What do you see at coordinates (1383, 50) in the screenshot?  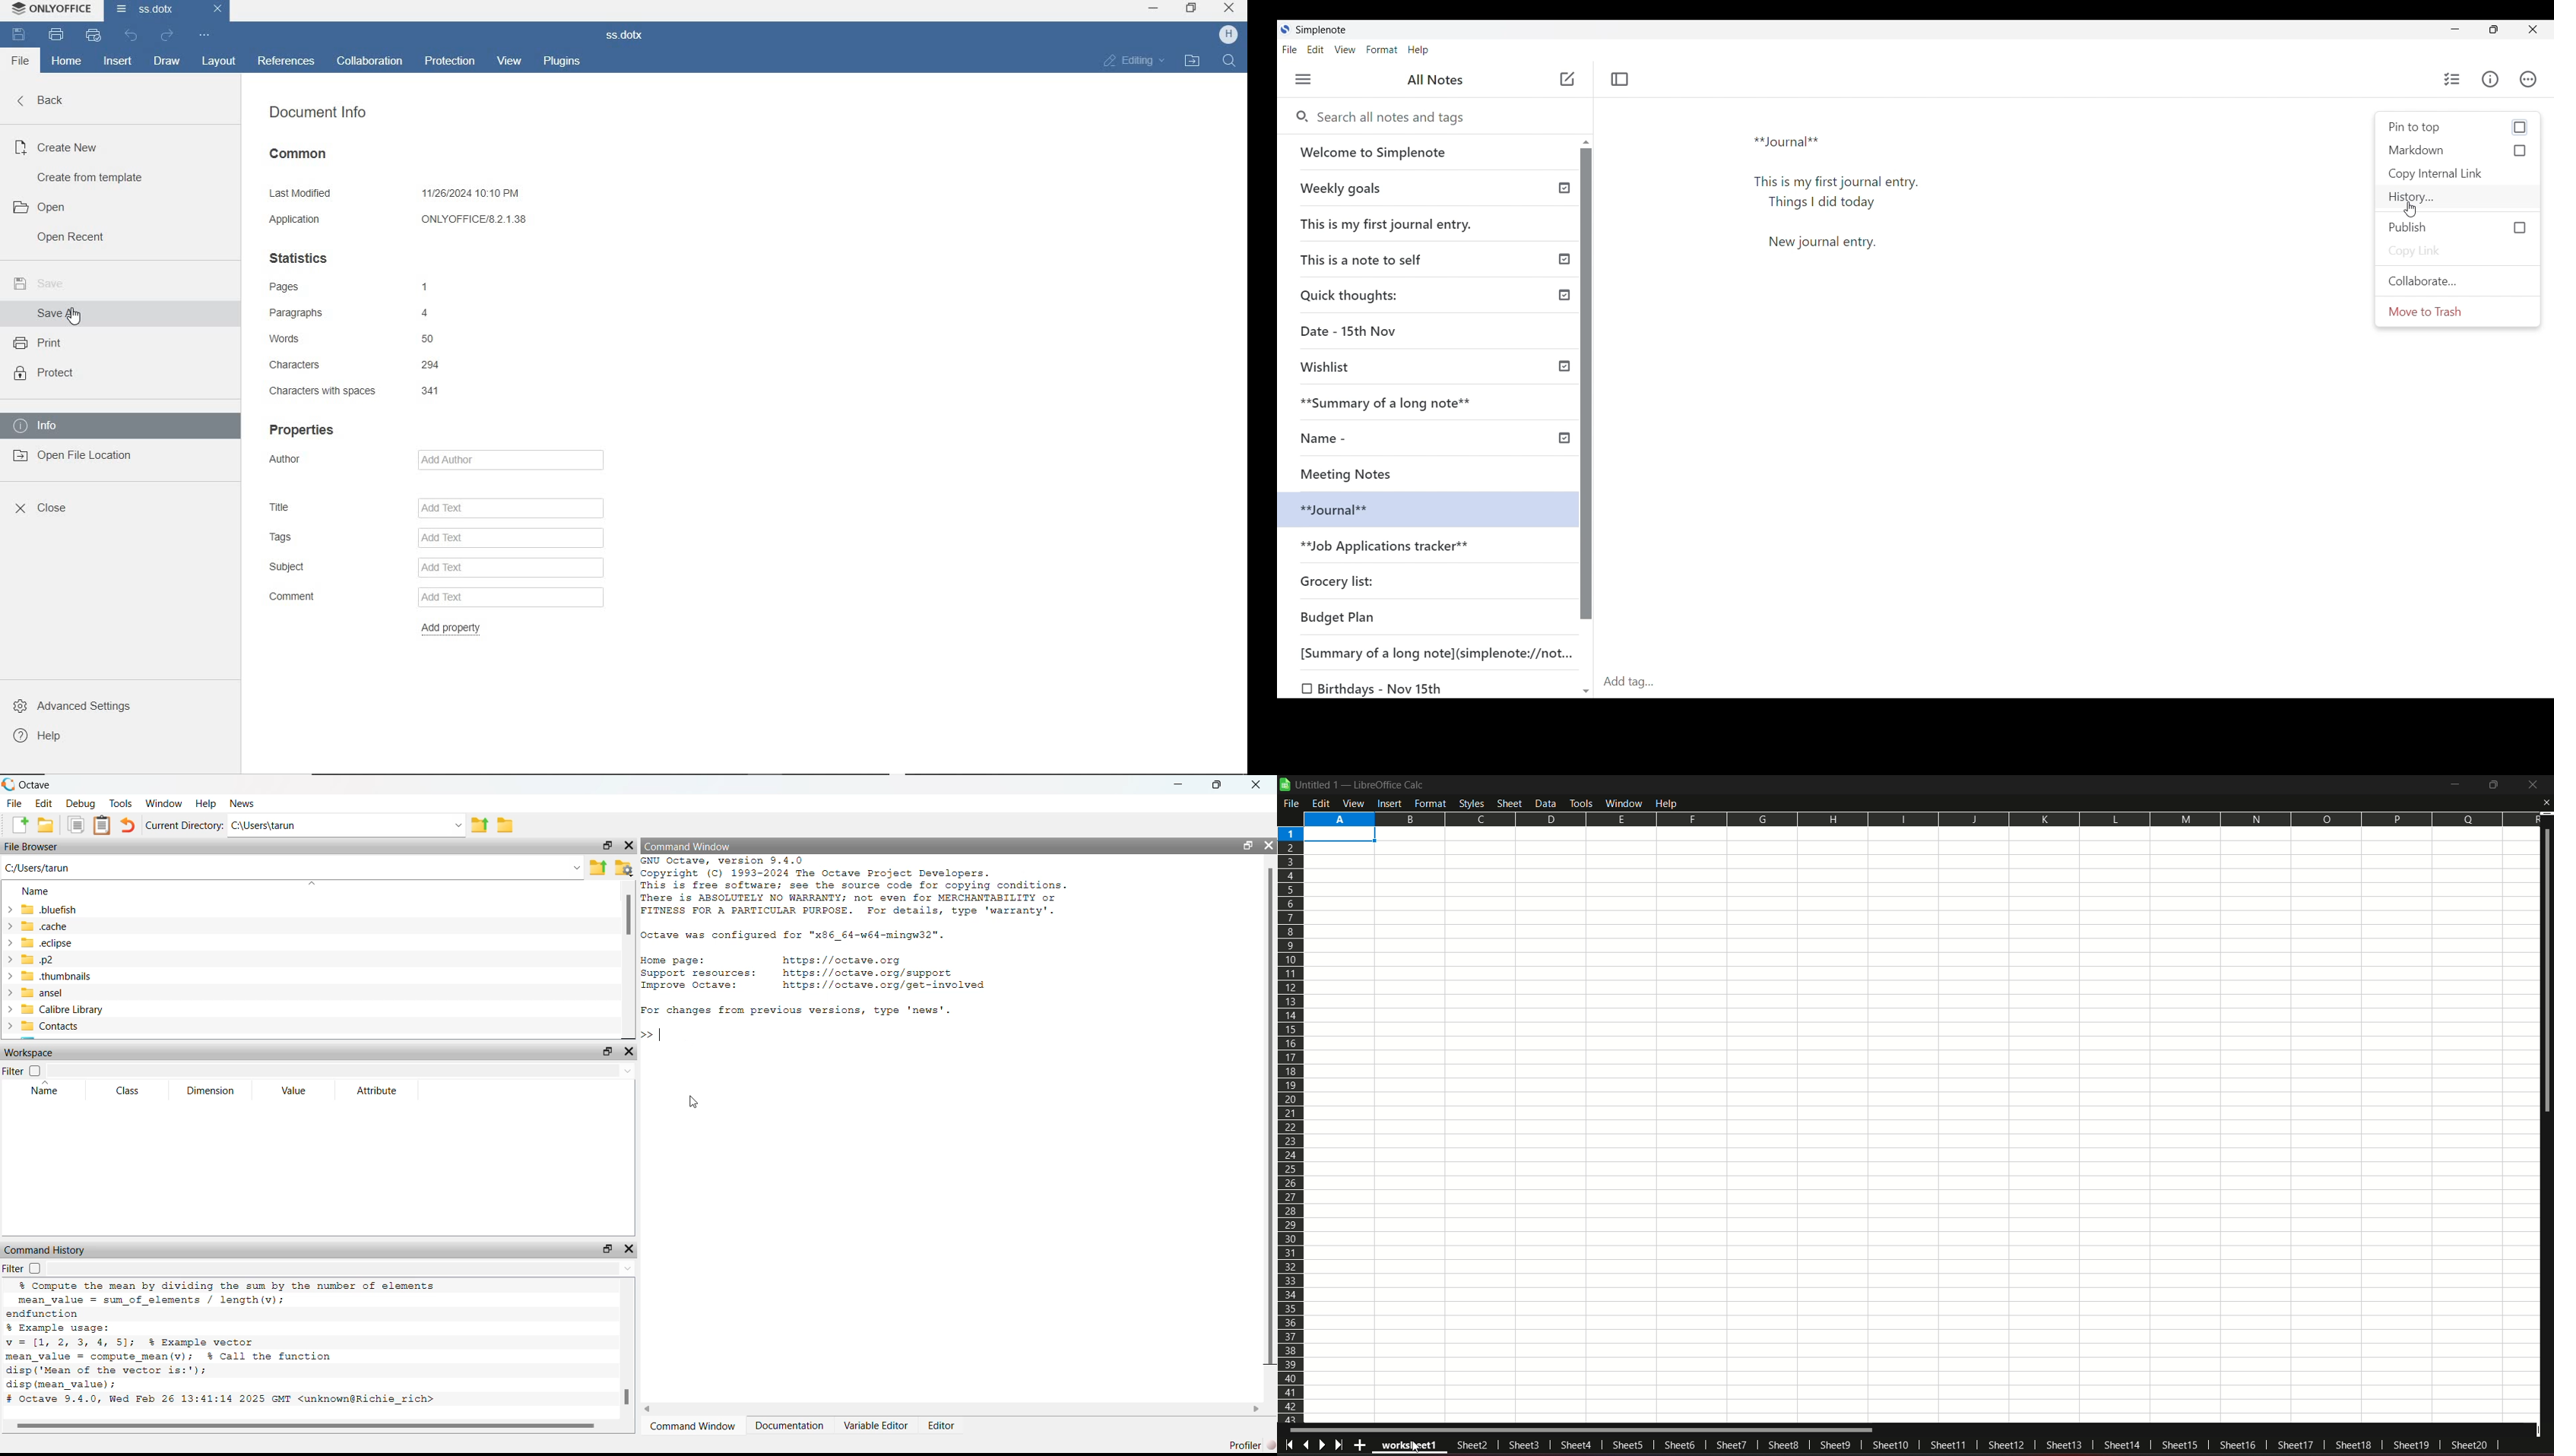 I see `Format menu` at bounding box center [1383, 50].